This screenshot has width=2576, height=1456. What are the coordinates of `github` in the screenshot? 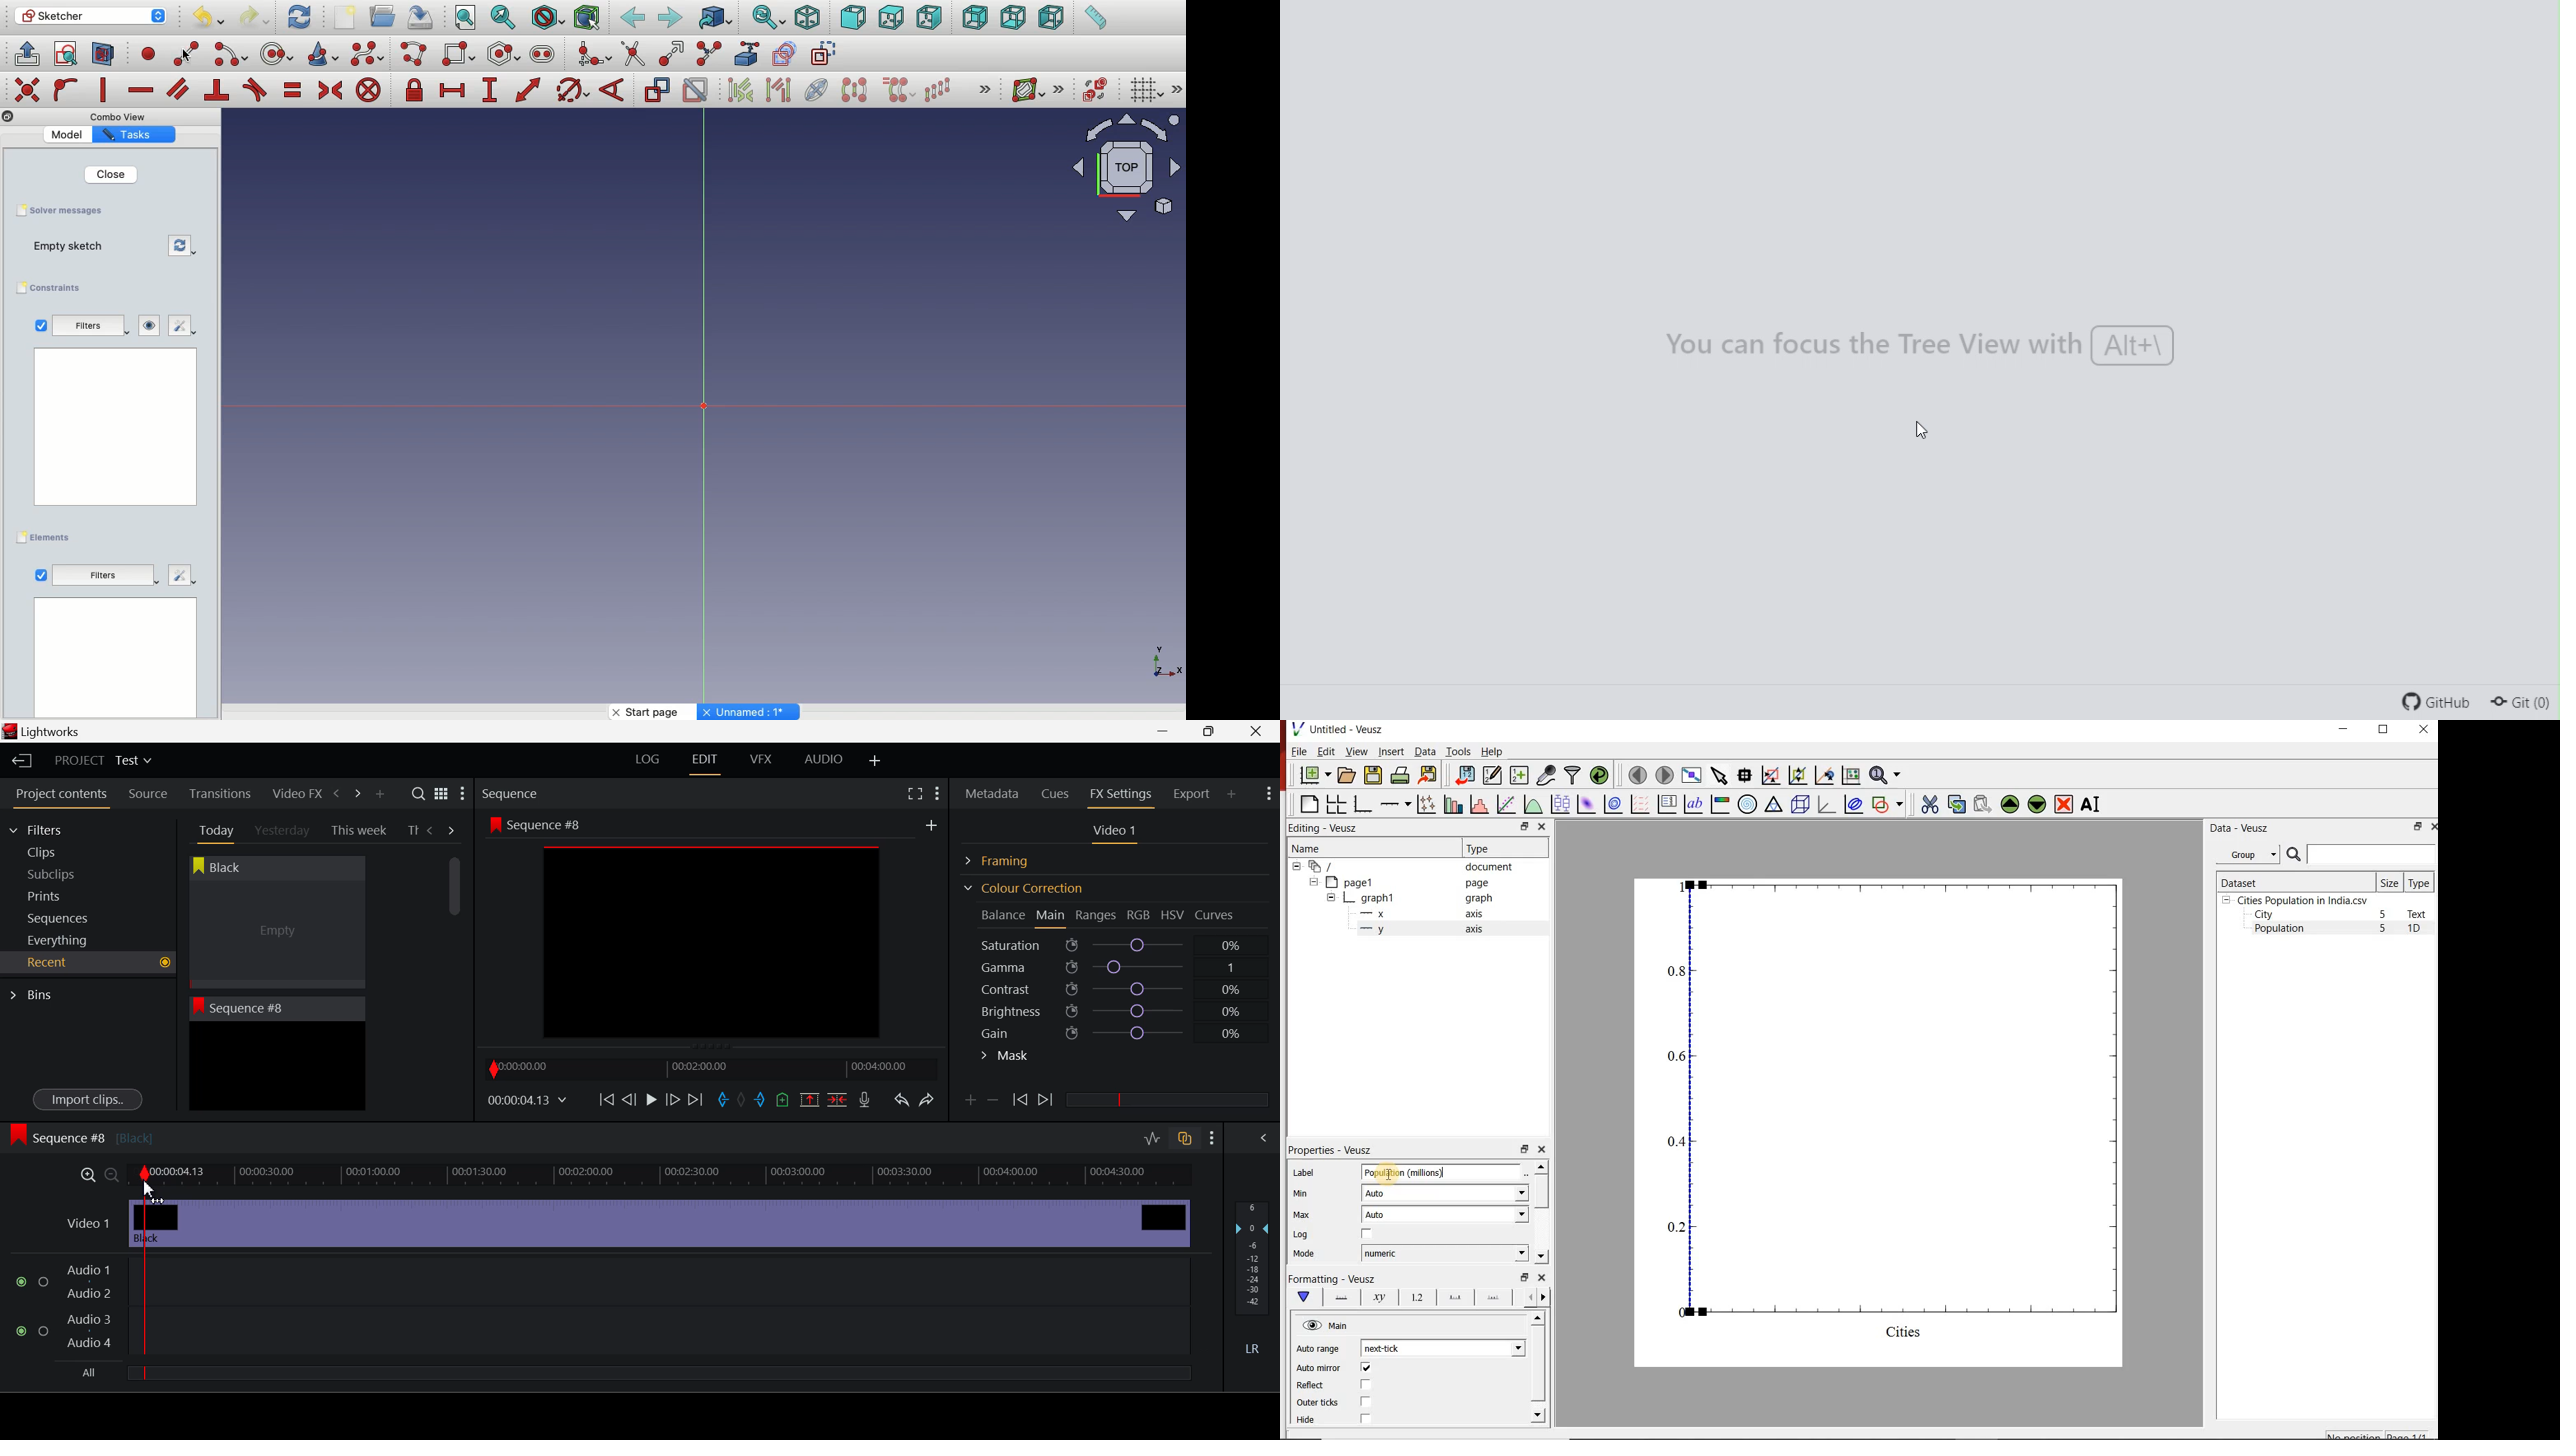 It's located at (2433, 701).